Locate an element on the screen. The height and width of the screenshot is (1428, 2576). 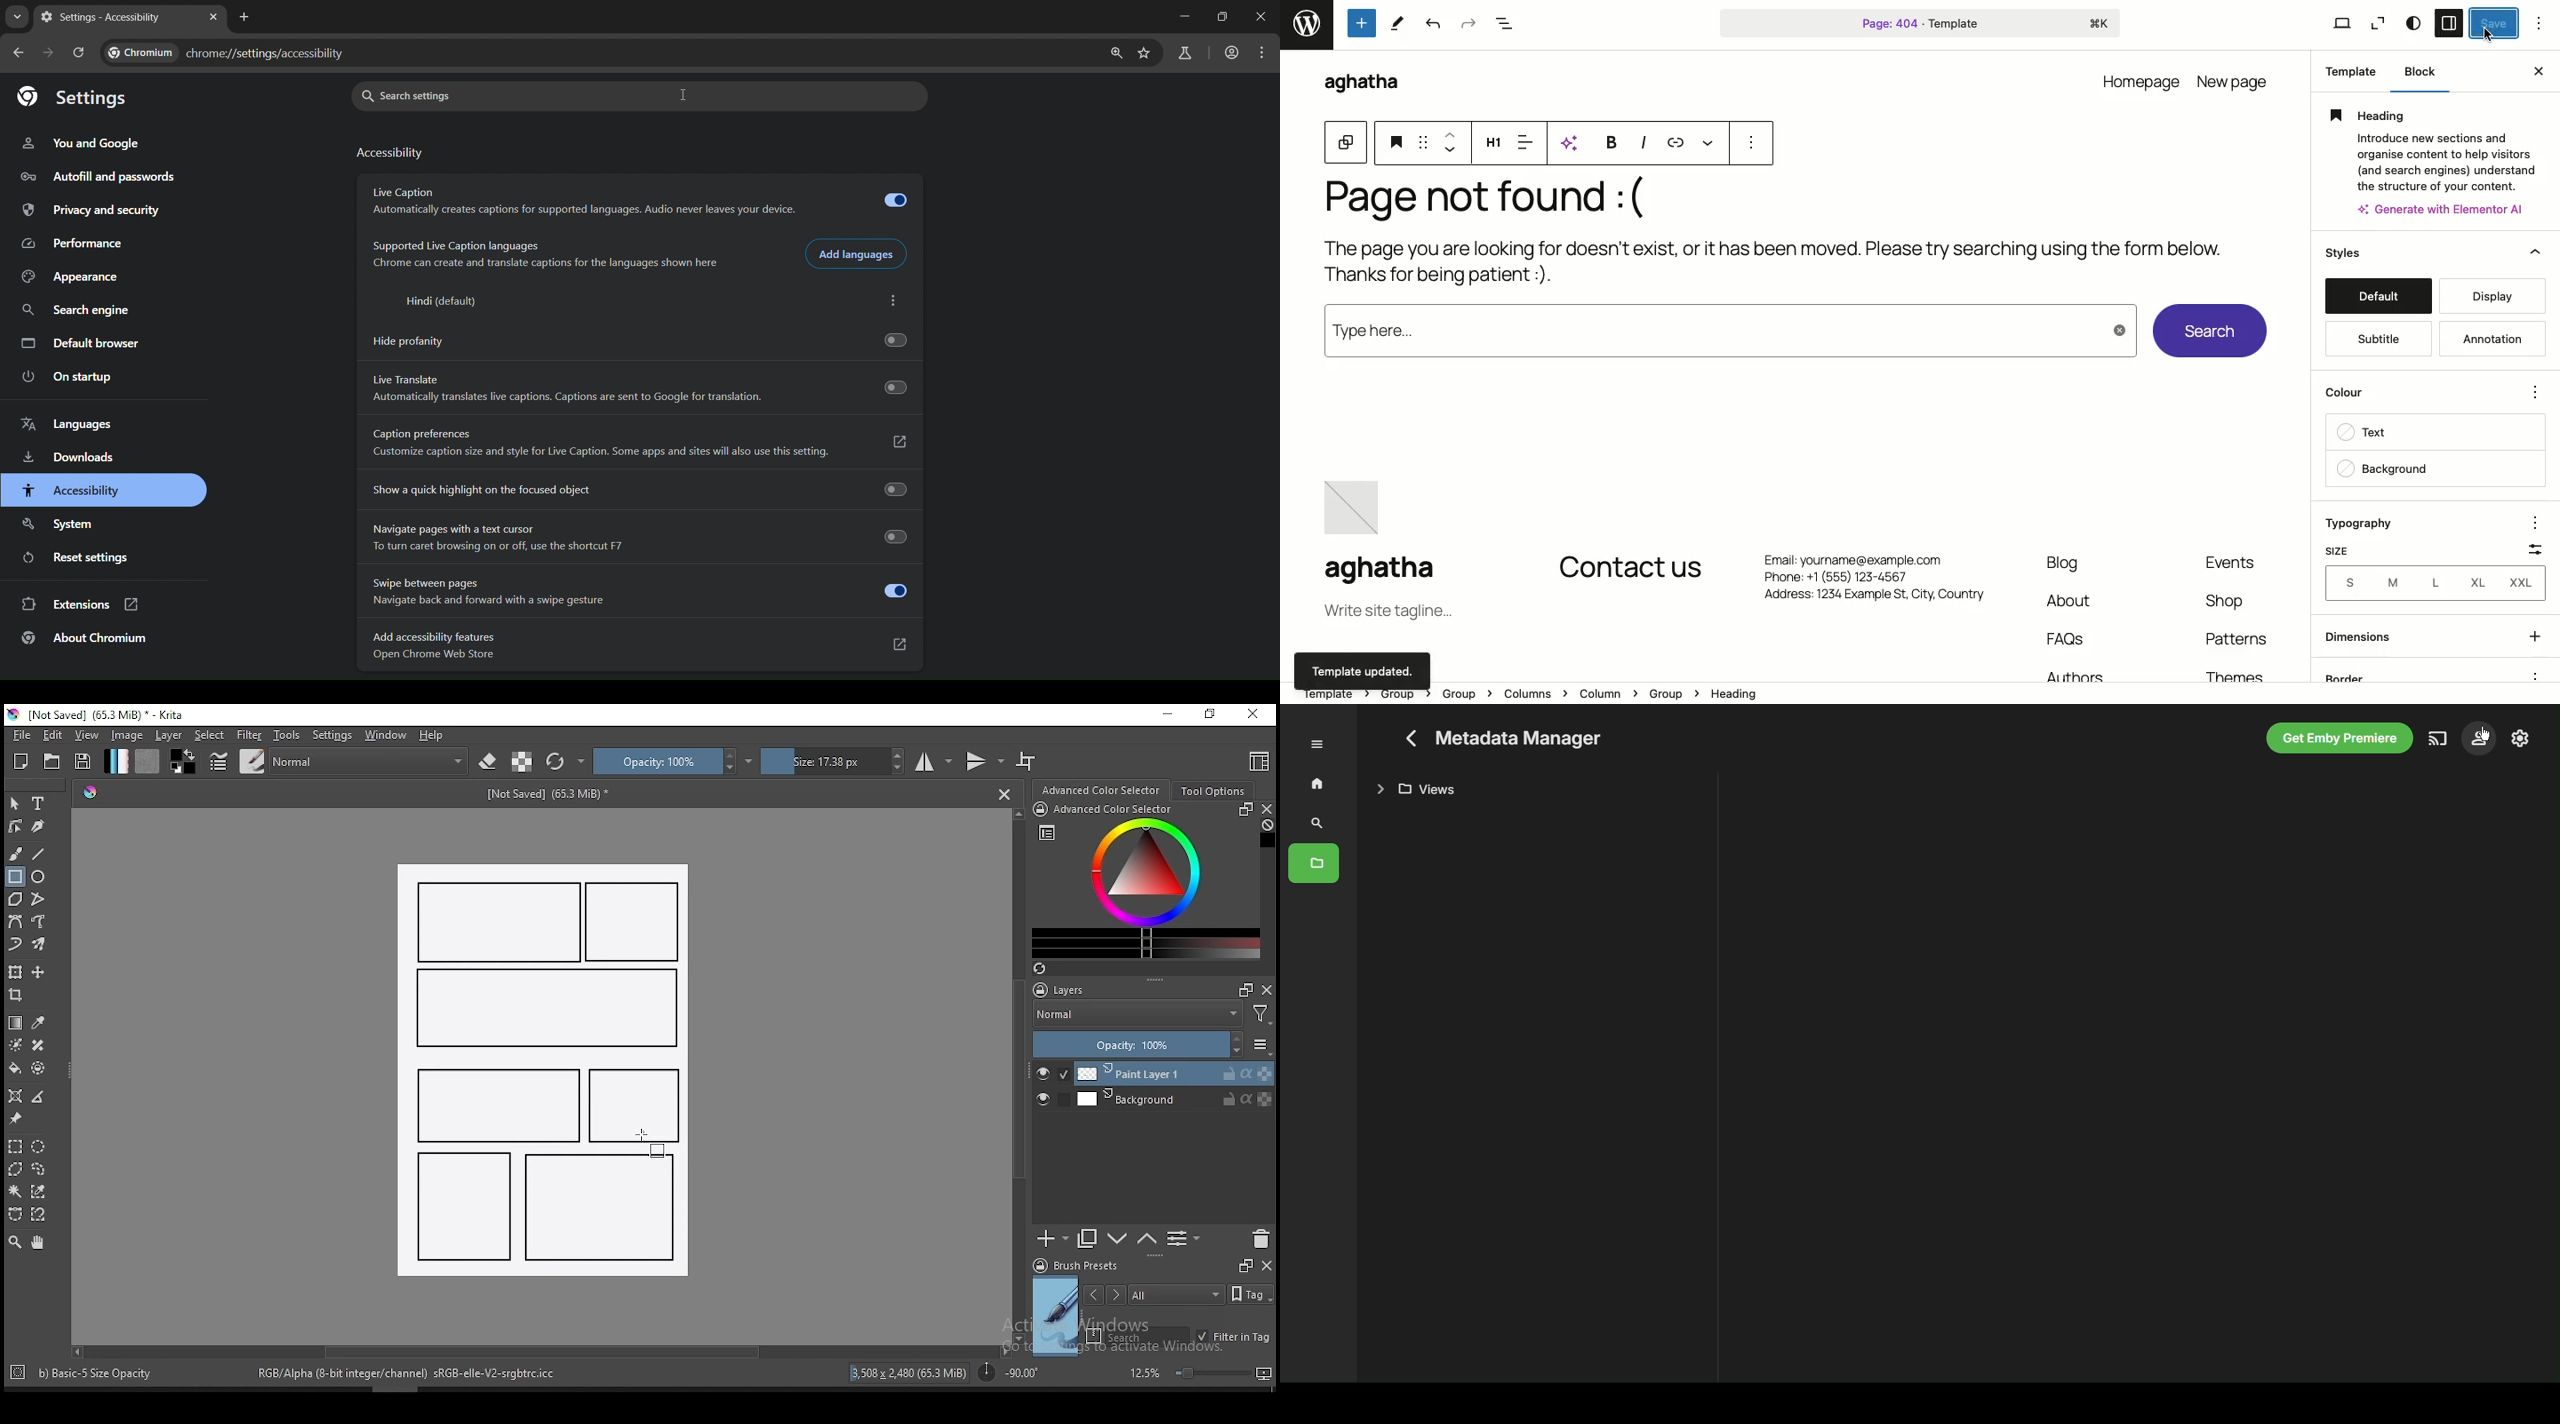
tools is located at coordinates (287, 735).